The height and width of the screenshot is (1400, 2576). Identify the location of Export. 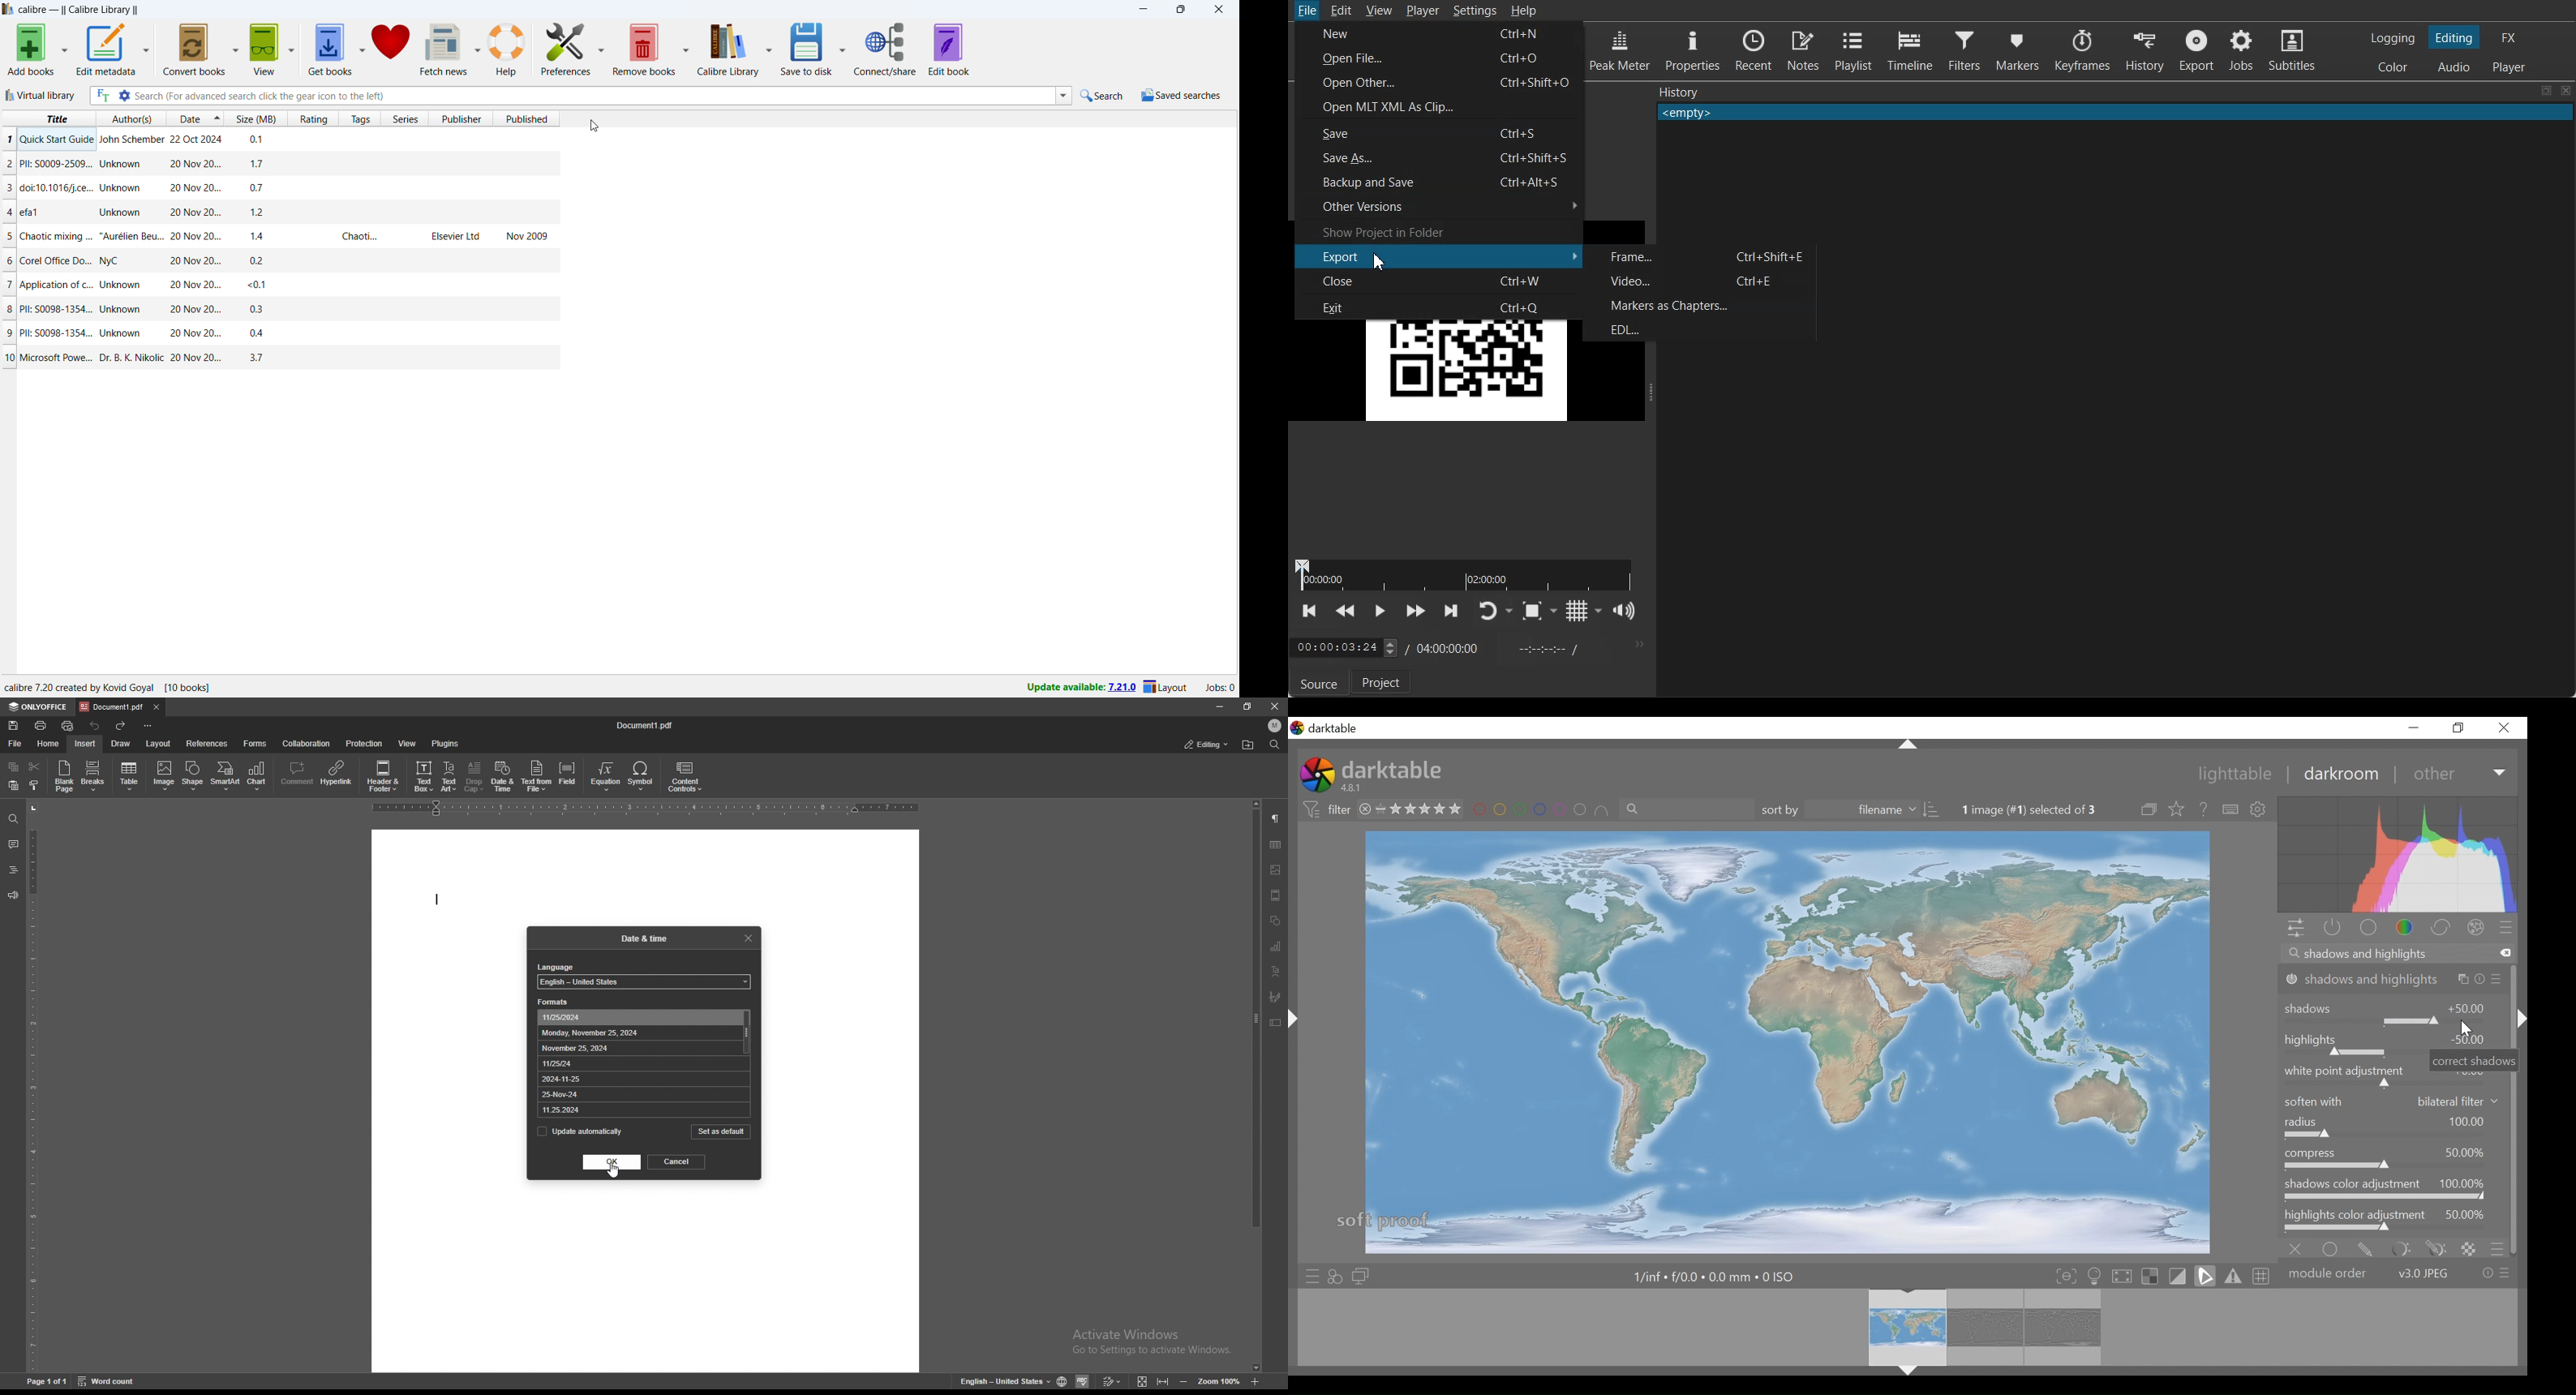
(1443, 255).